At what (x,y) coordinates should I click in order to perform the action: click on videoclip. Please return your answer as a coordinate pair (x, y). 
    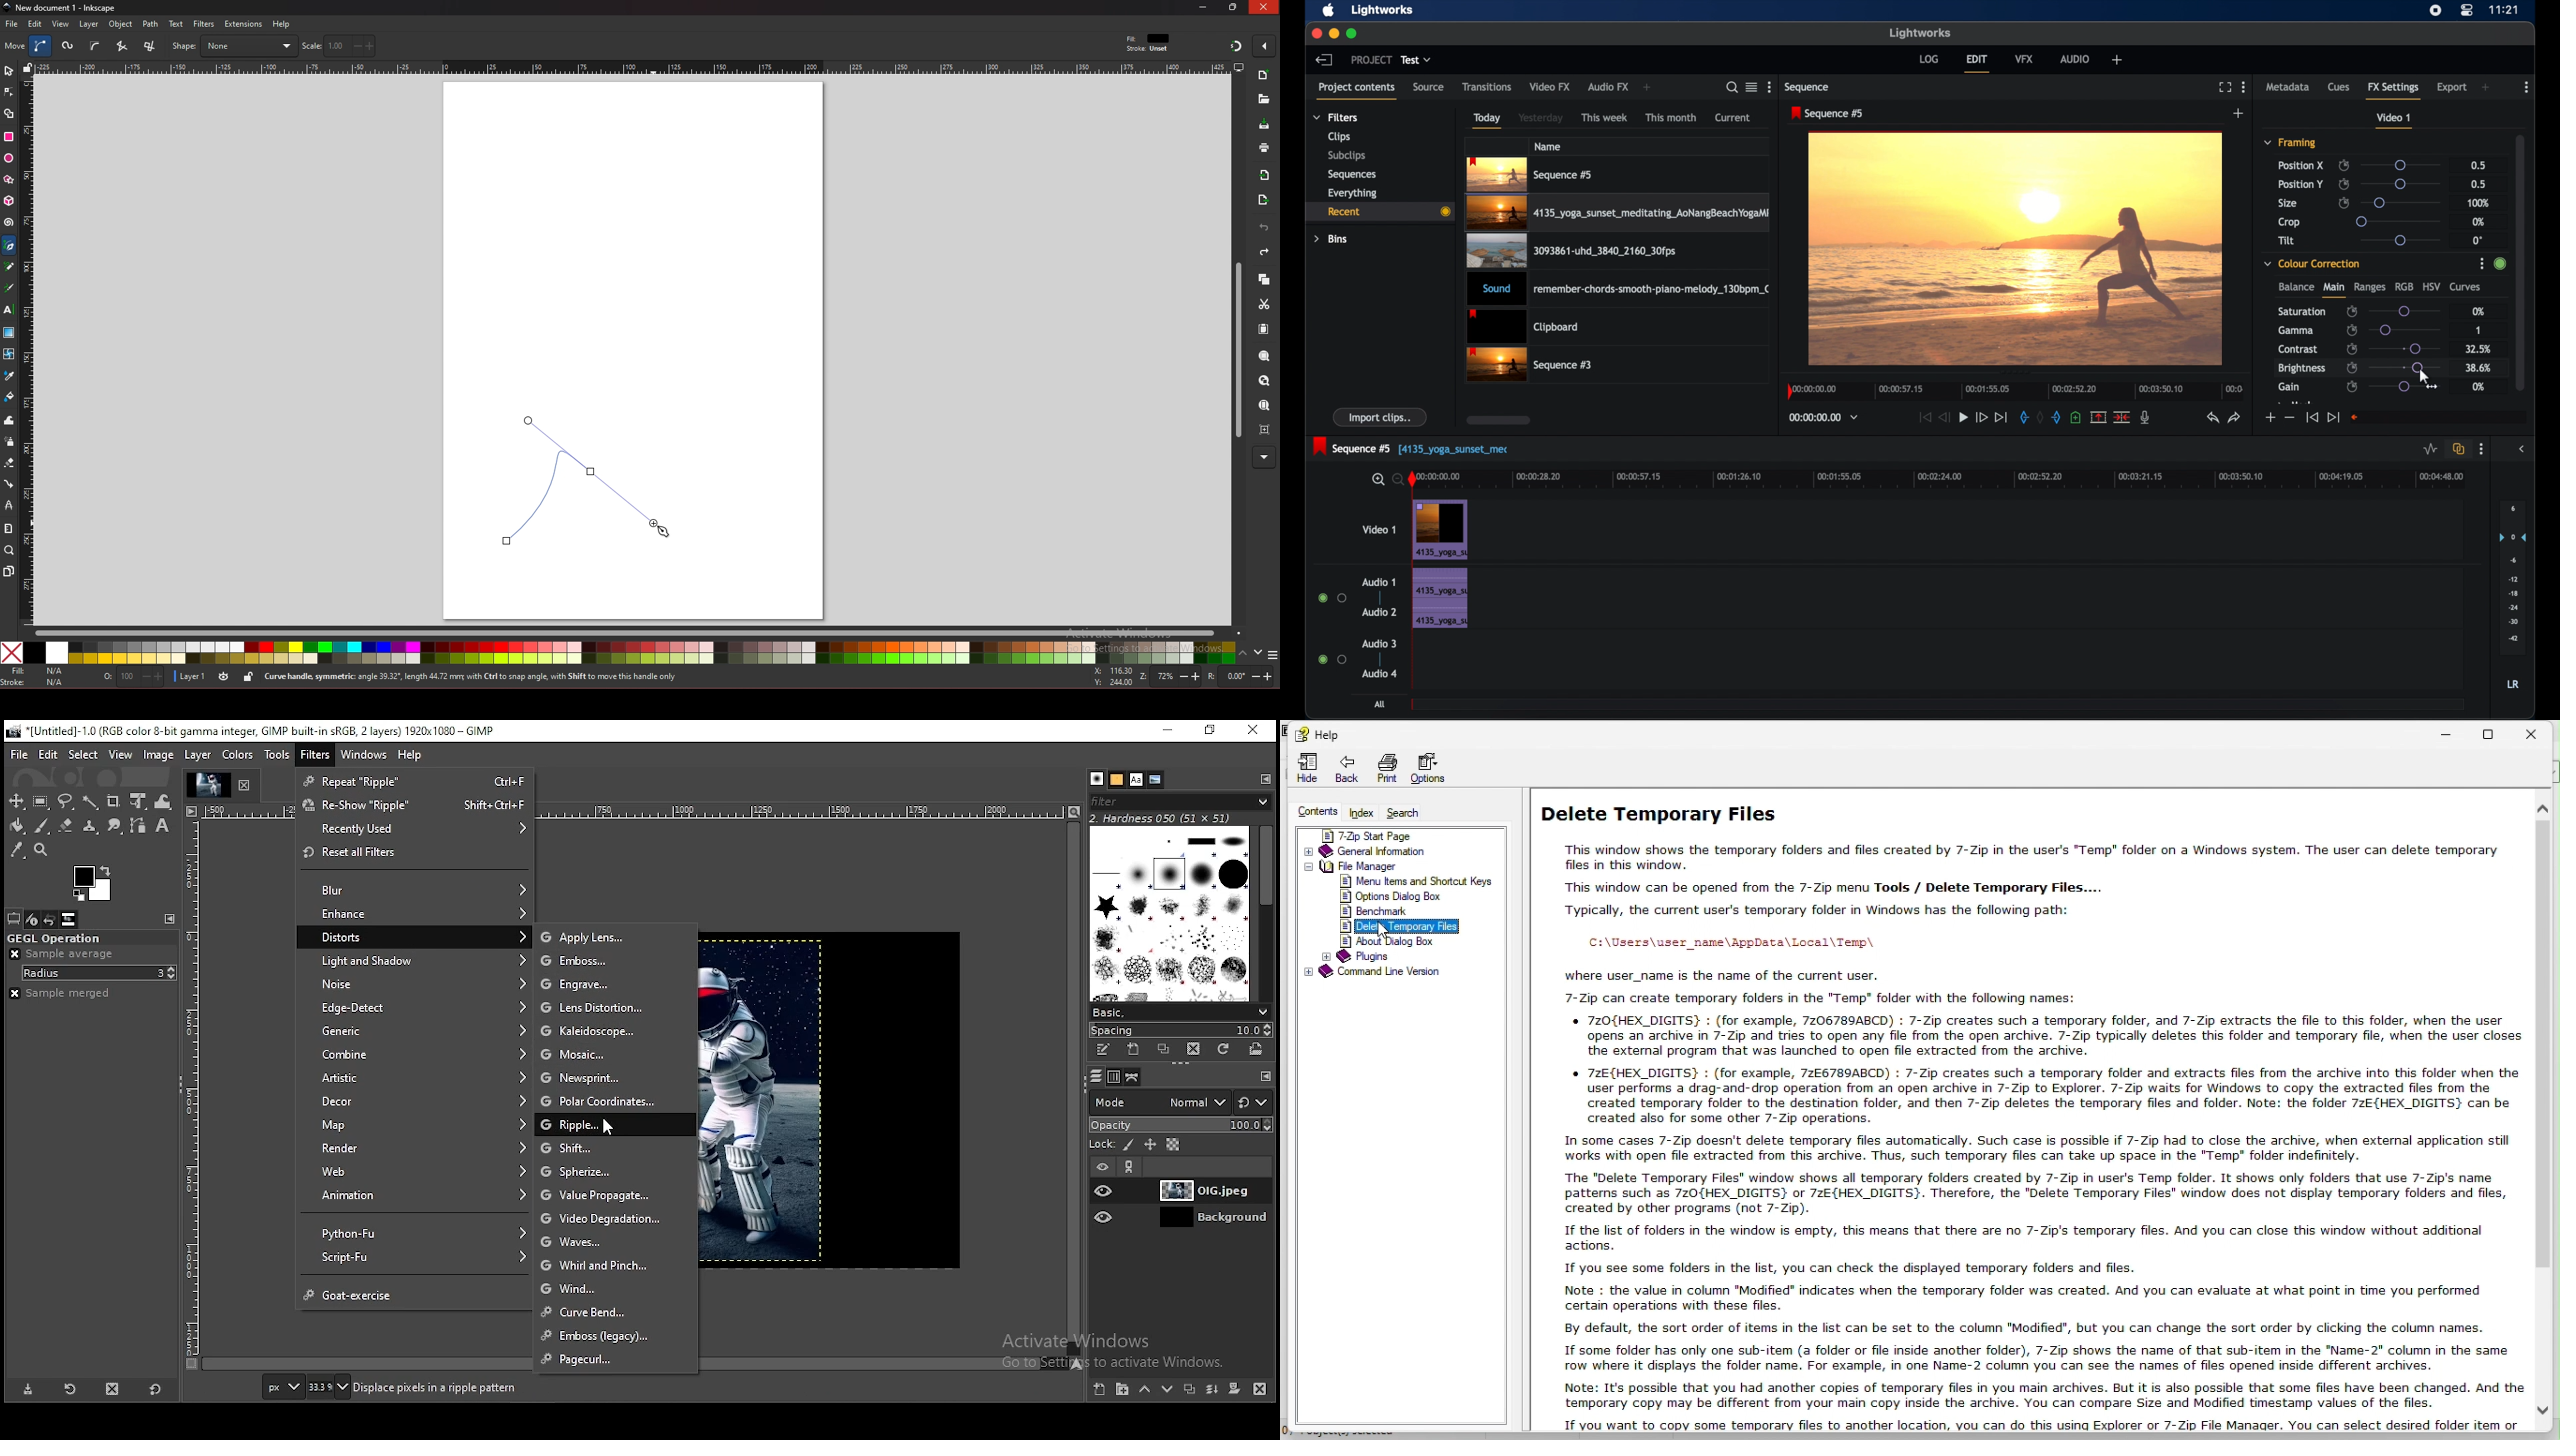
    Looking at the image, I should click on (1531, 175).